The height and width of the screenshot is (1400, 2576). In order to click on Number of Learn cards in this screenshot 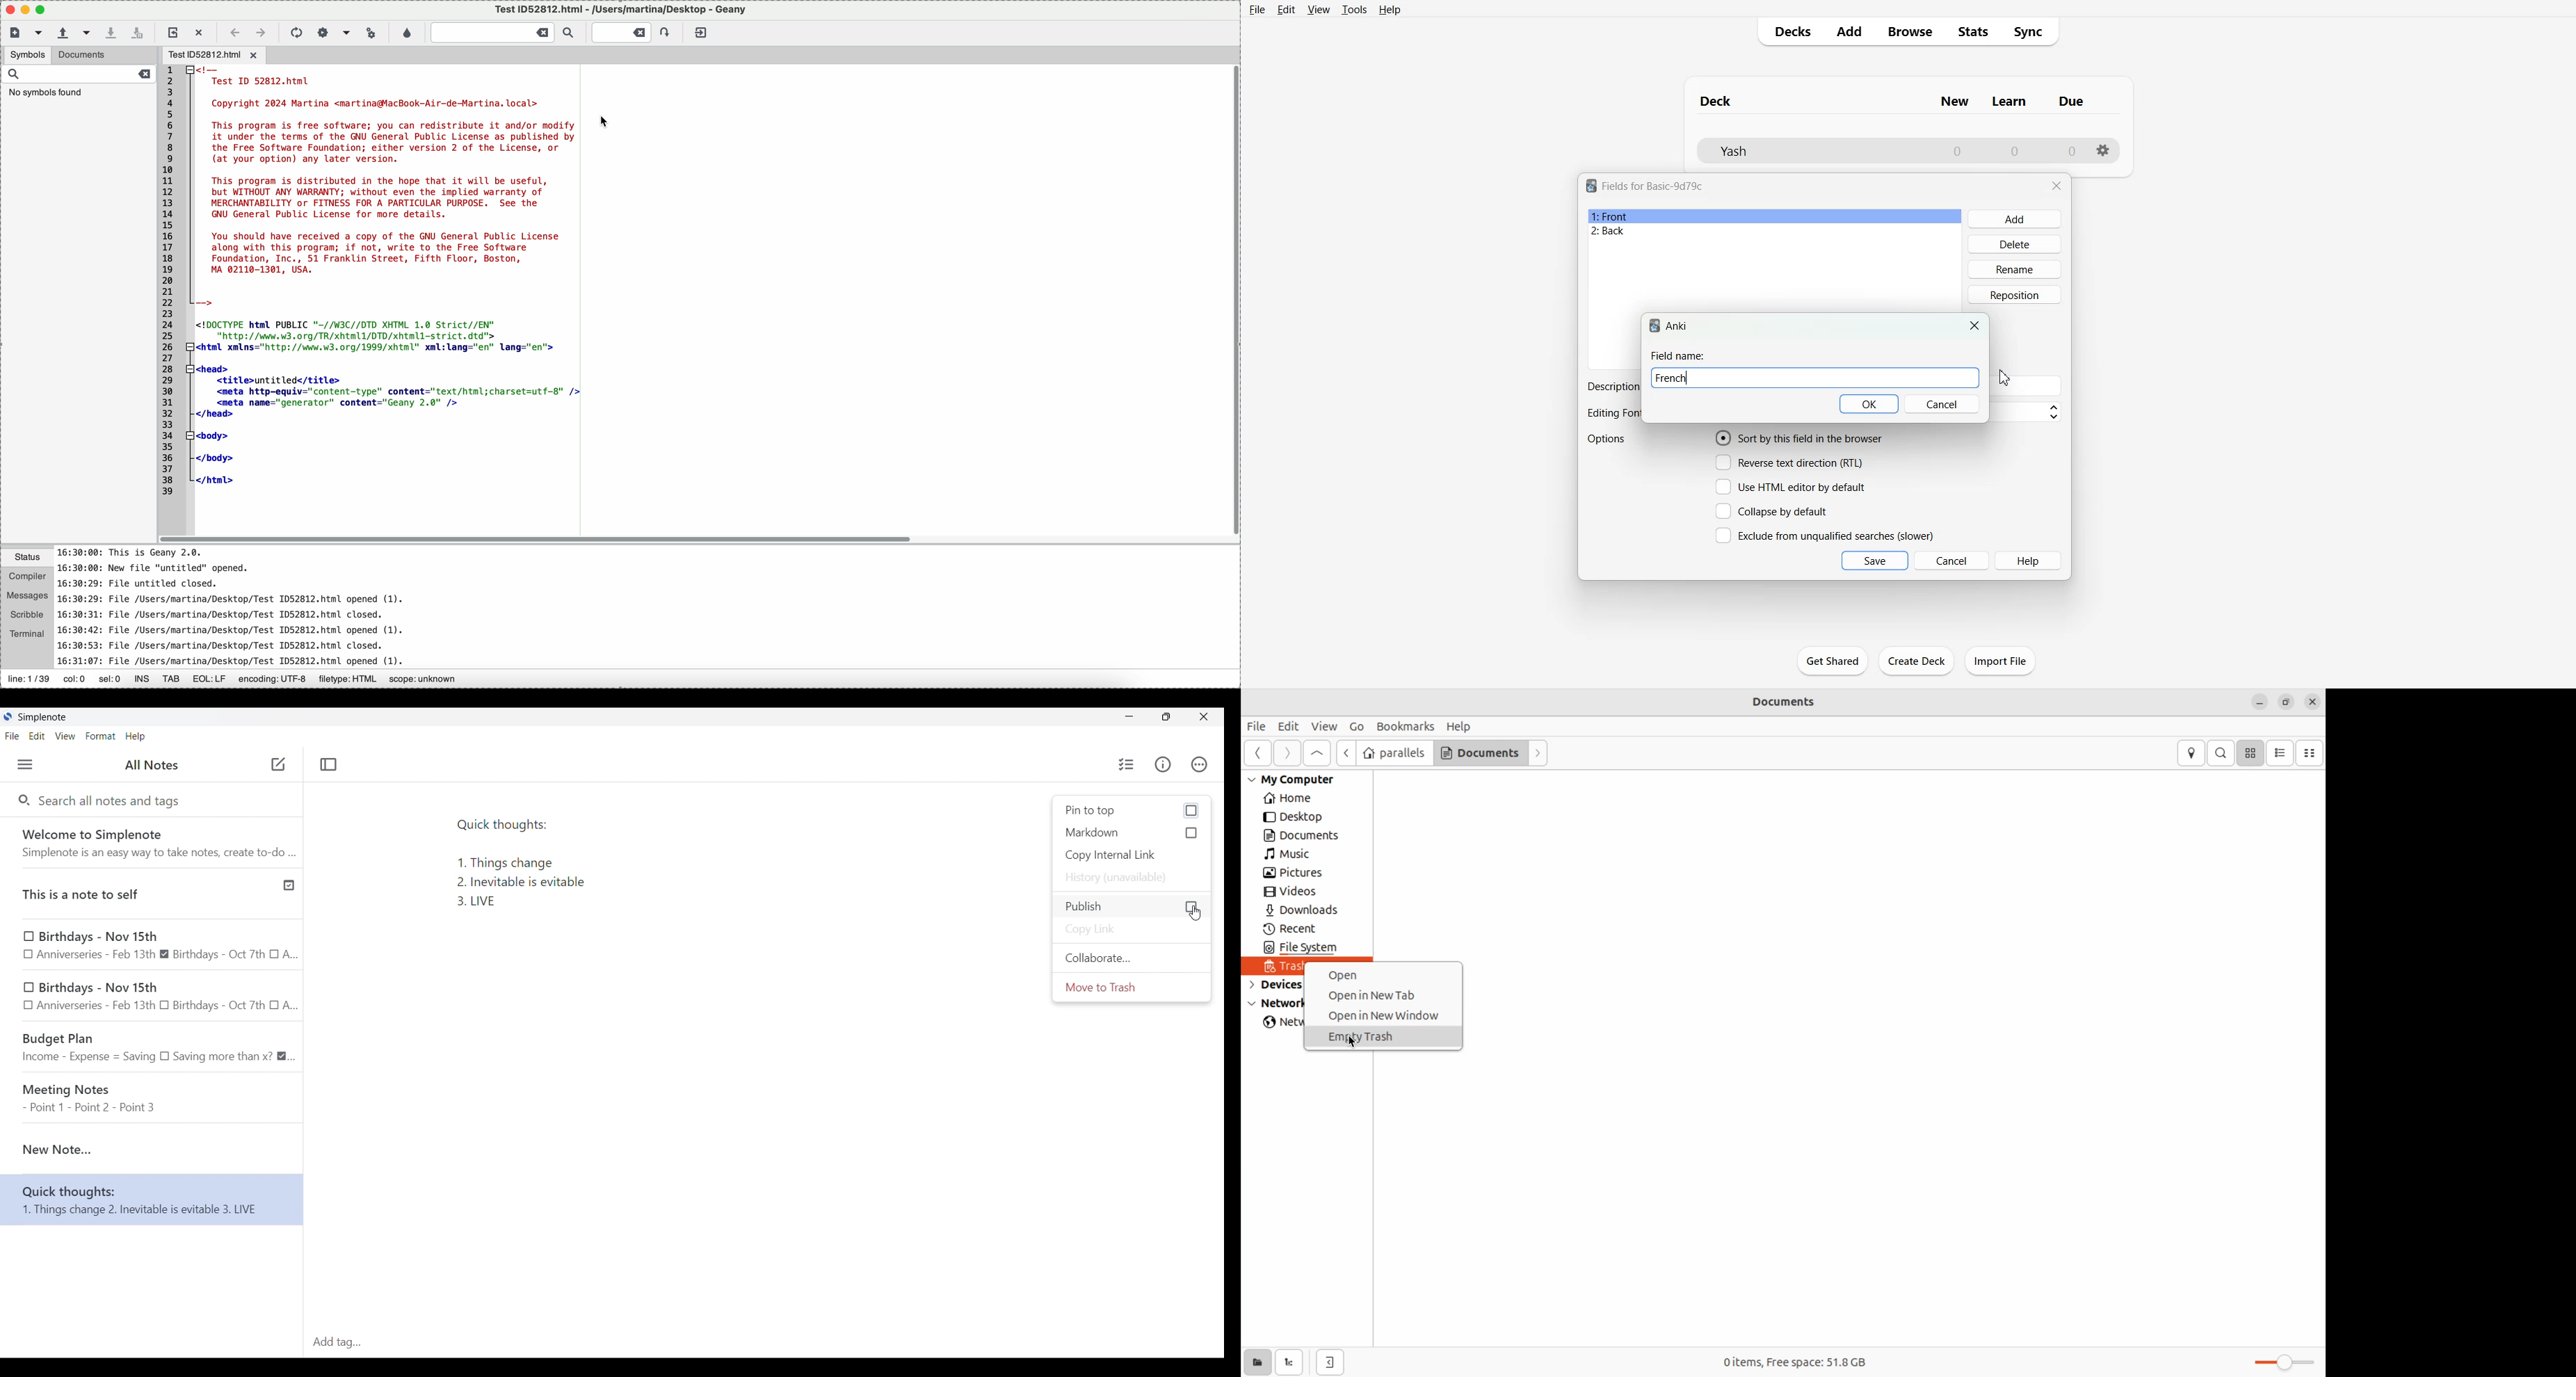, I will do `click(2015, 150)`.